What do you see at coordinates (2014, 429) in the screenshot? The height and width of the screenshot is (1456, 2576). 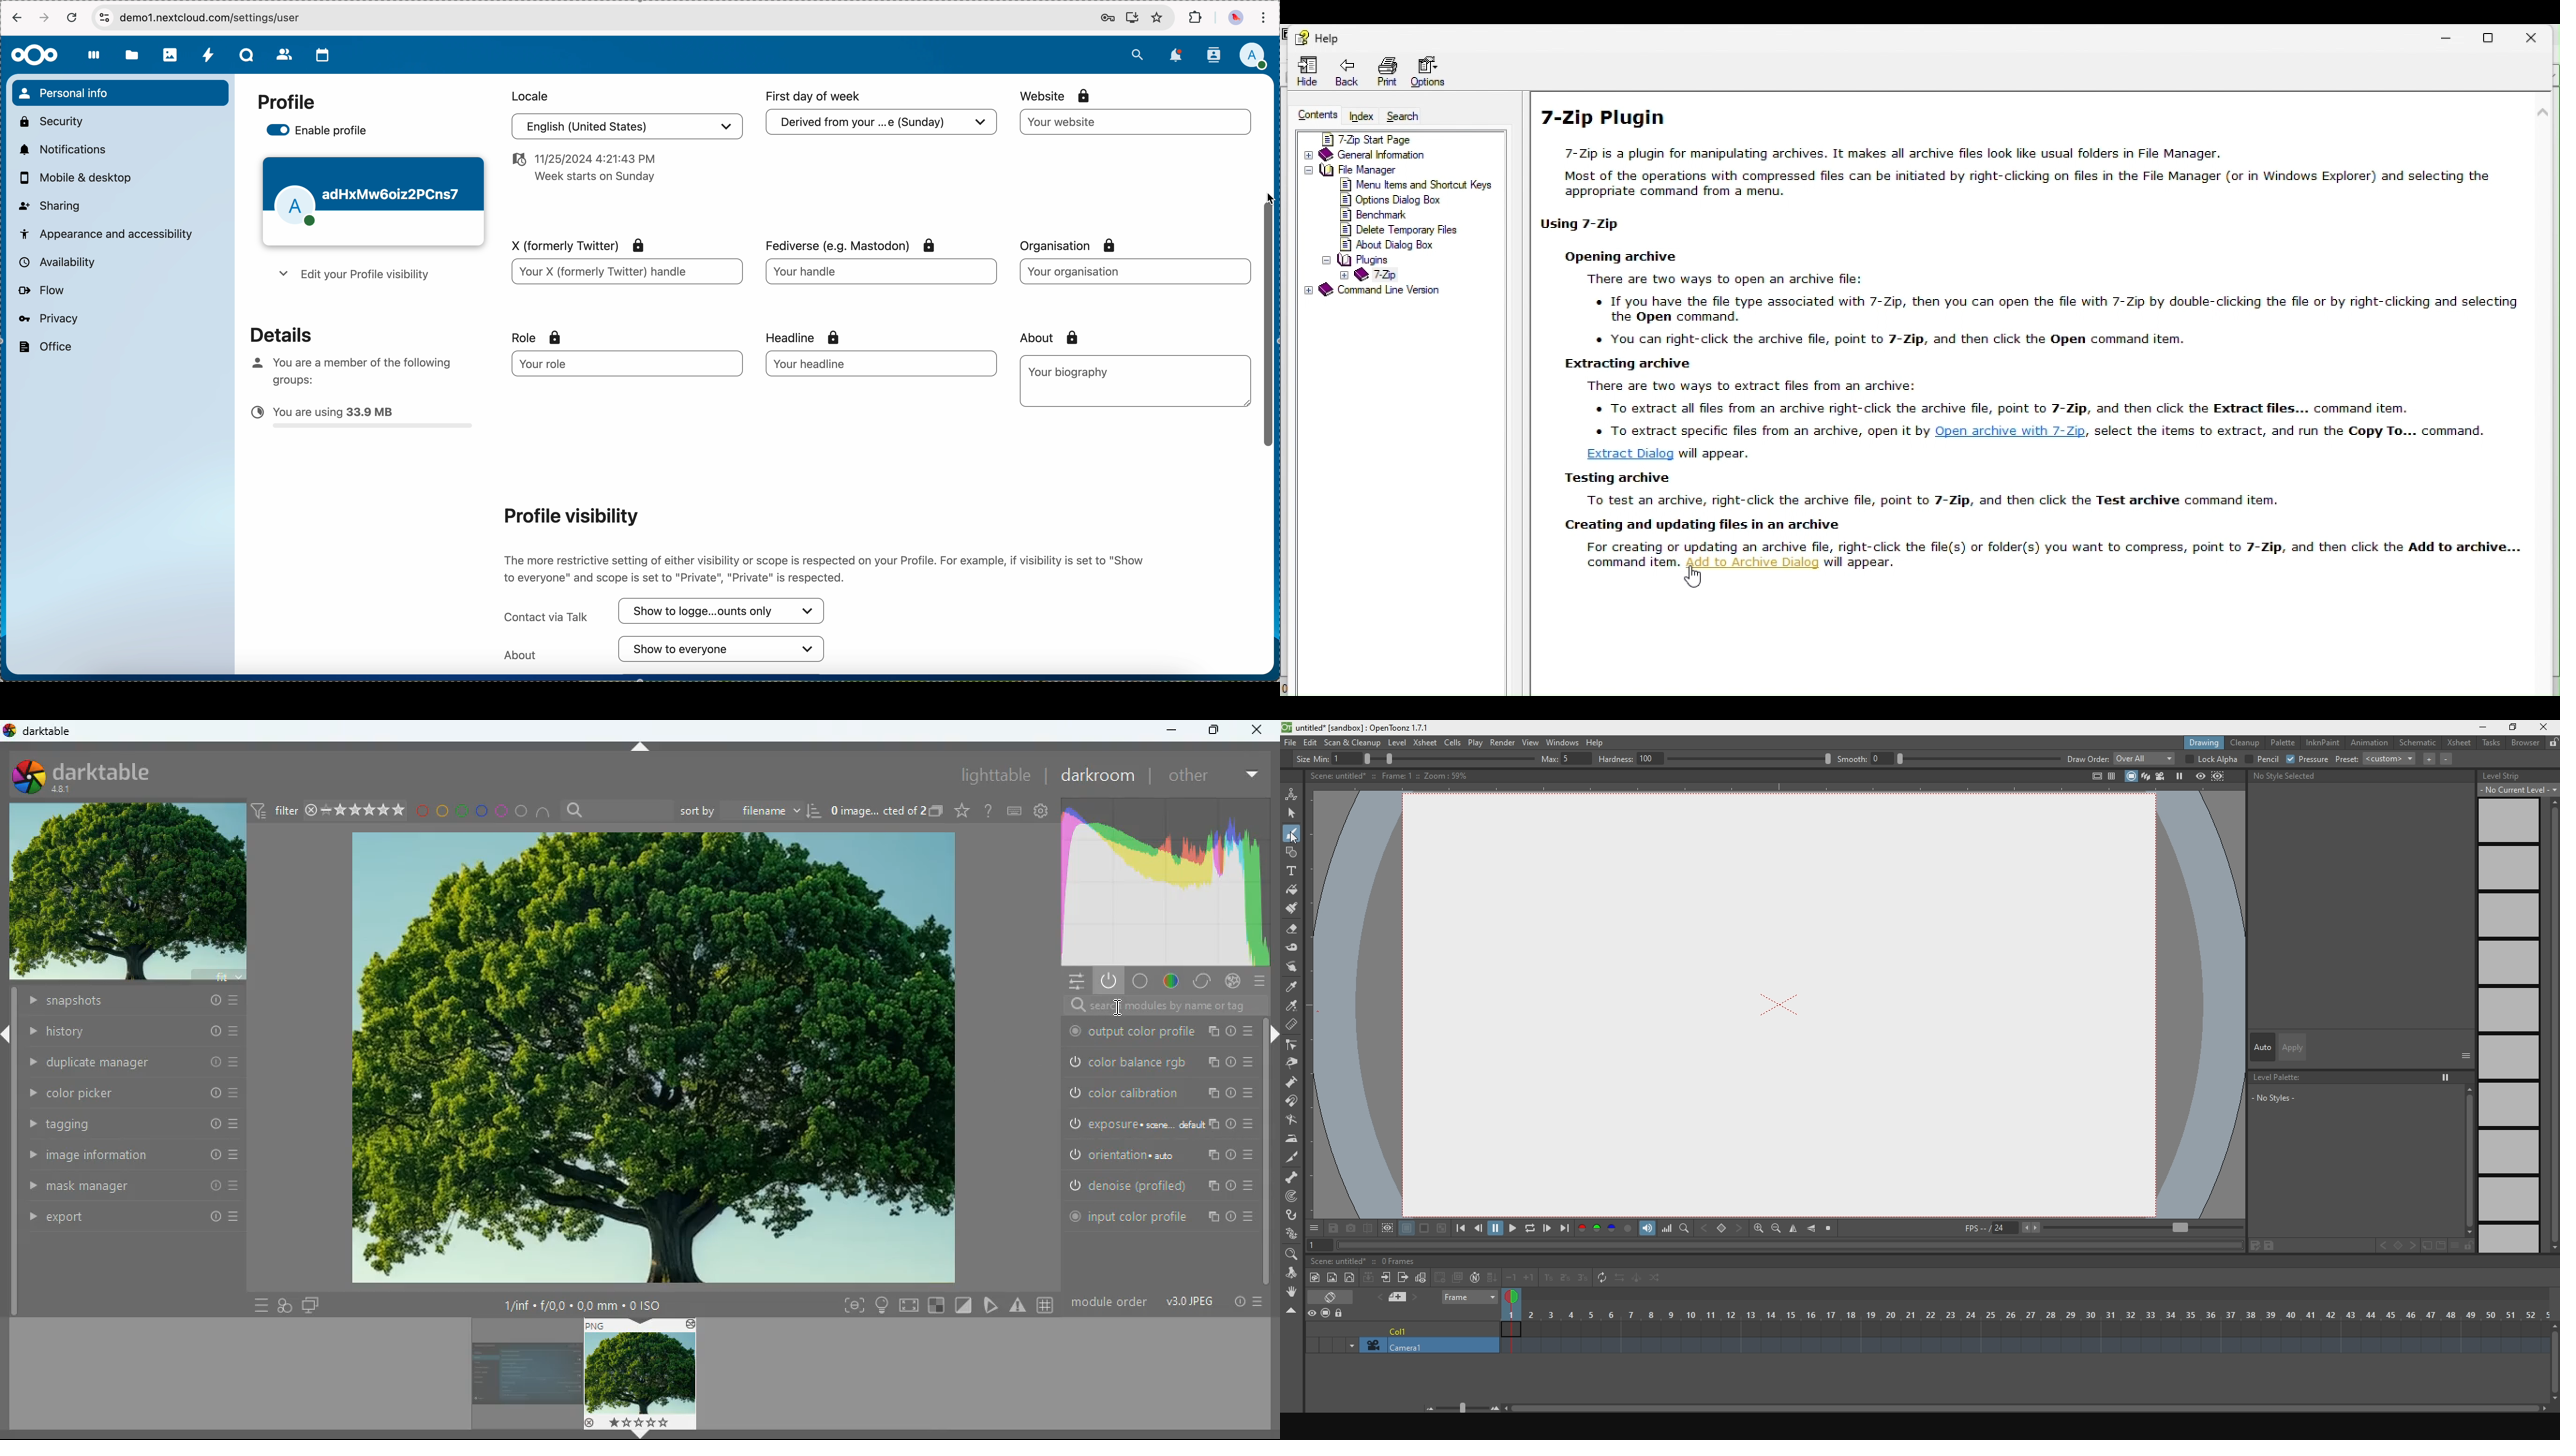 I see `yw Open archive with 7-Zip,` at bounding box center [2014, 429].